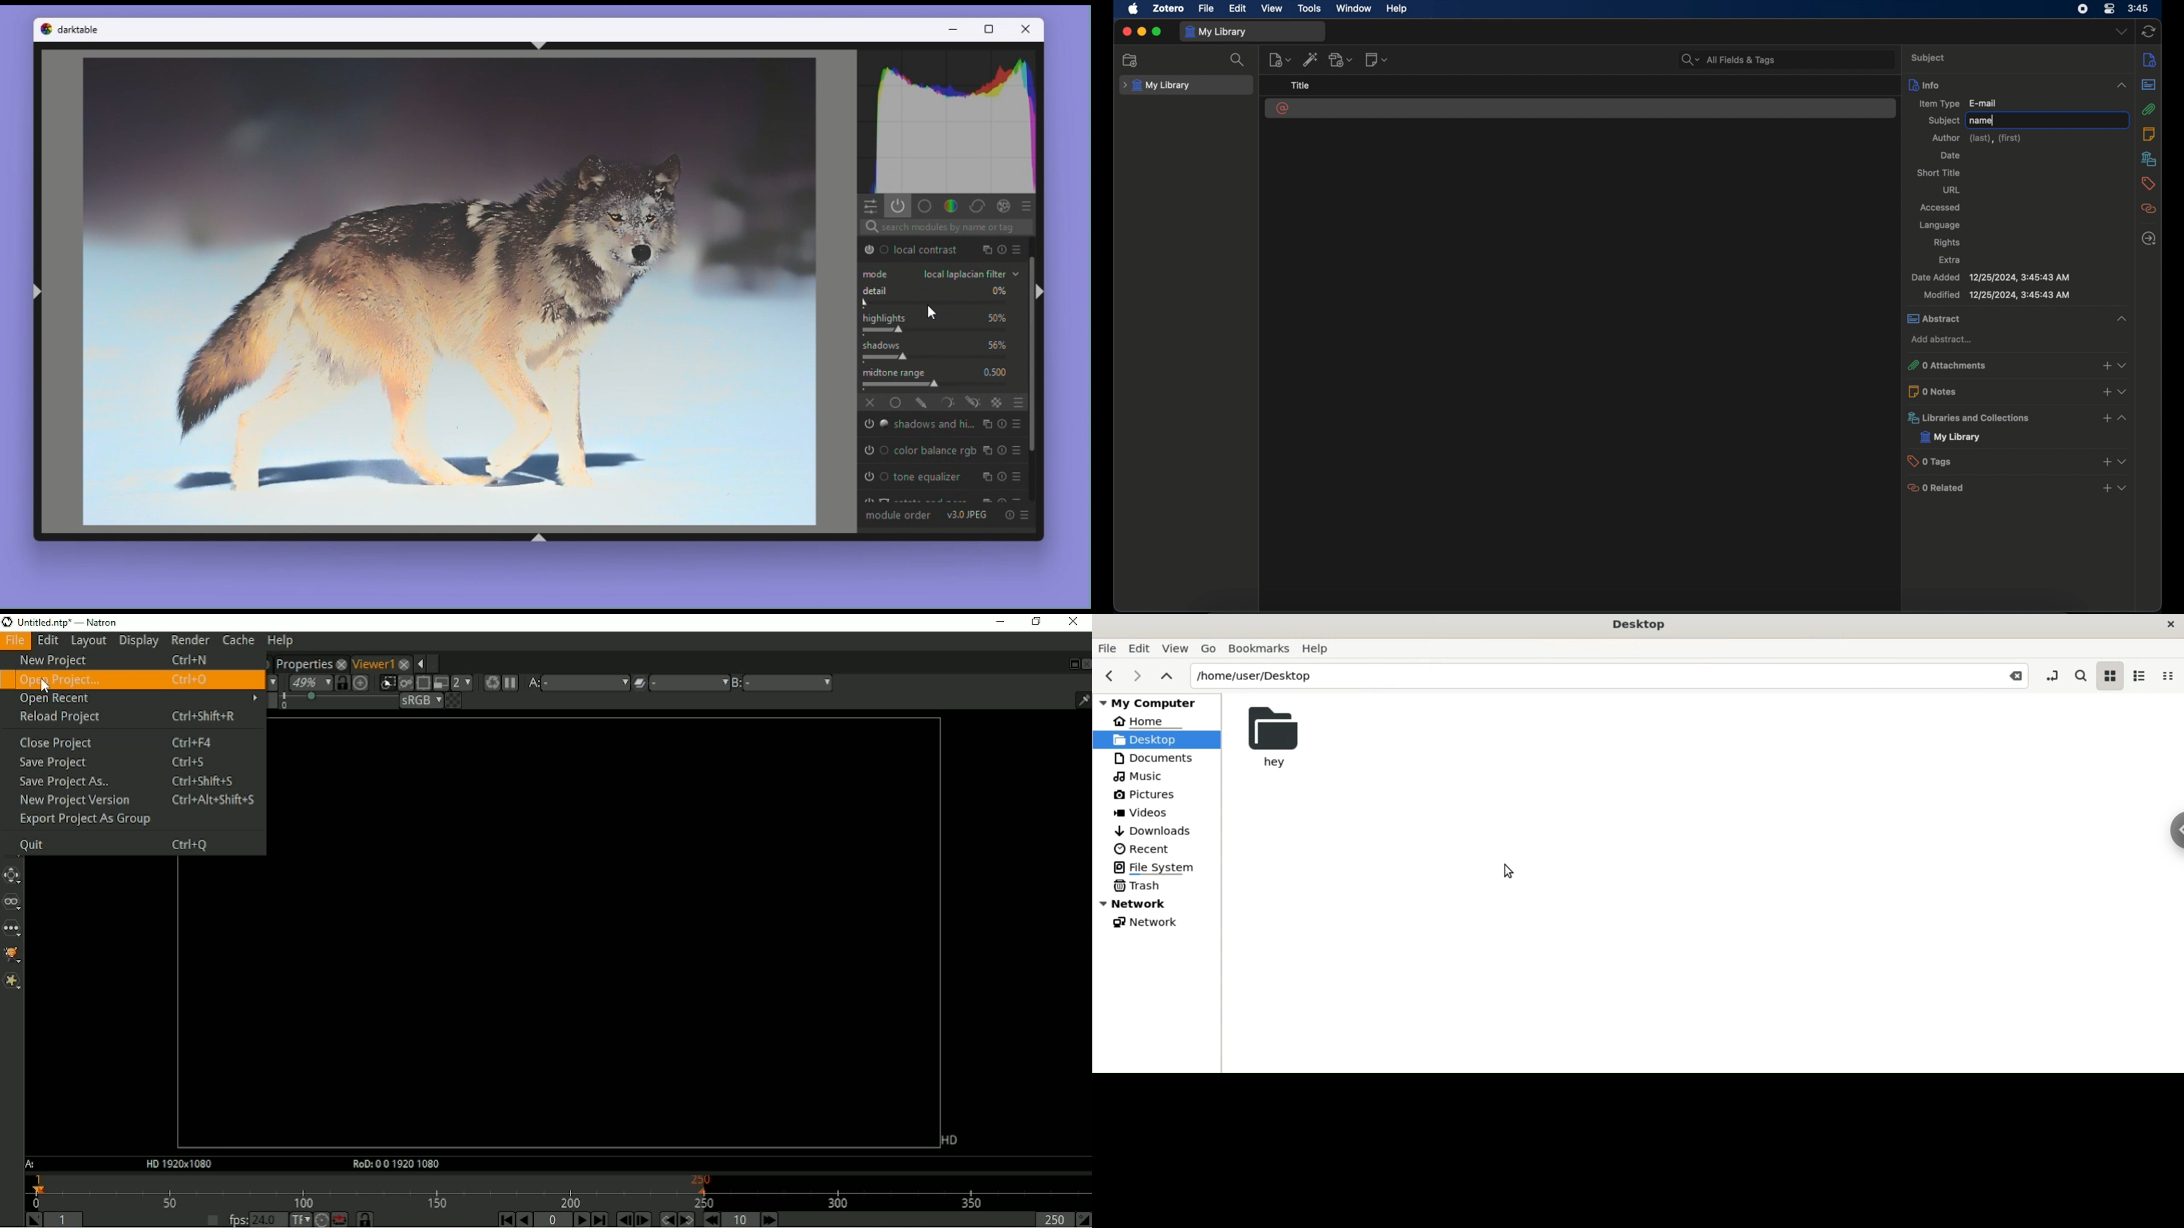  Describe the element at coordinates (1283, 109) in the screenshot. I see `email` at that location.